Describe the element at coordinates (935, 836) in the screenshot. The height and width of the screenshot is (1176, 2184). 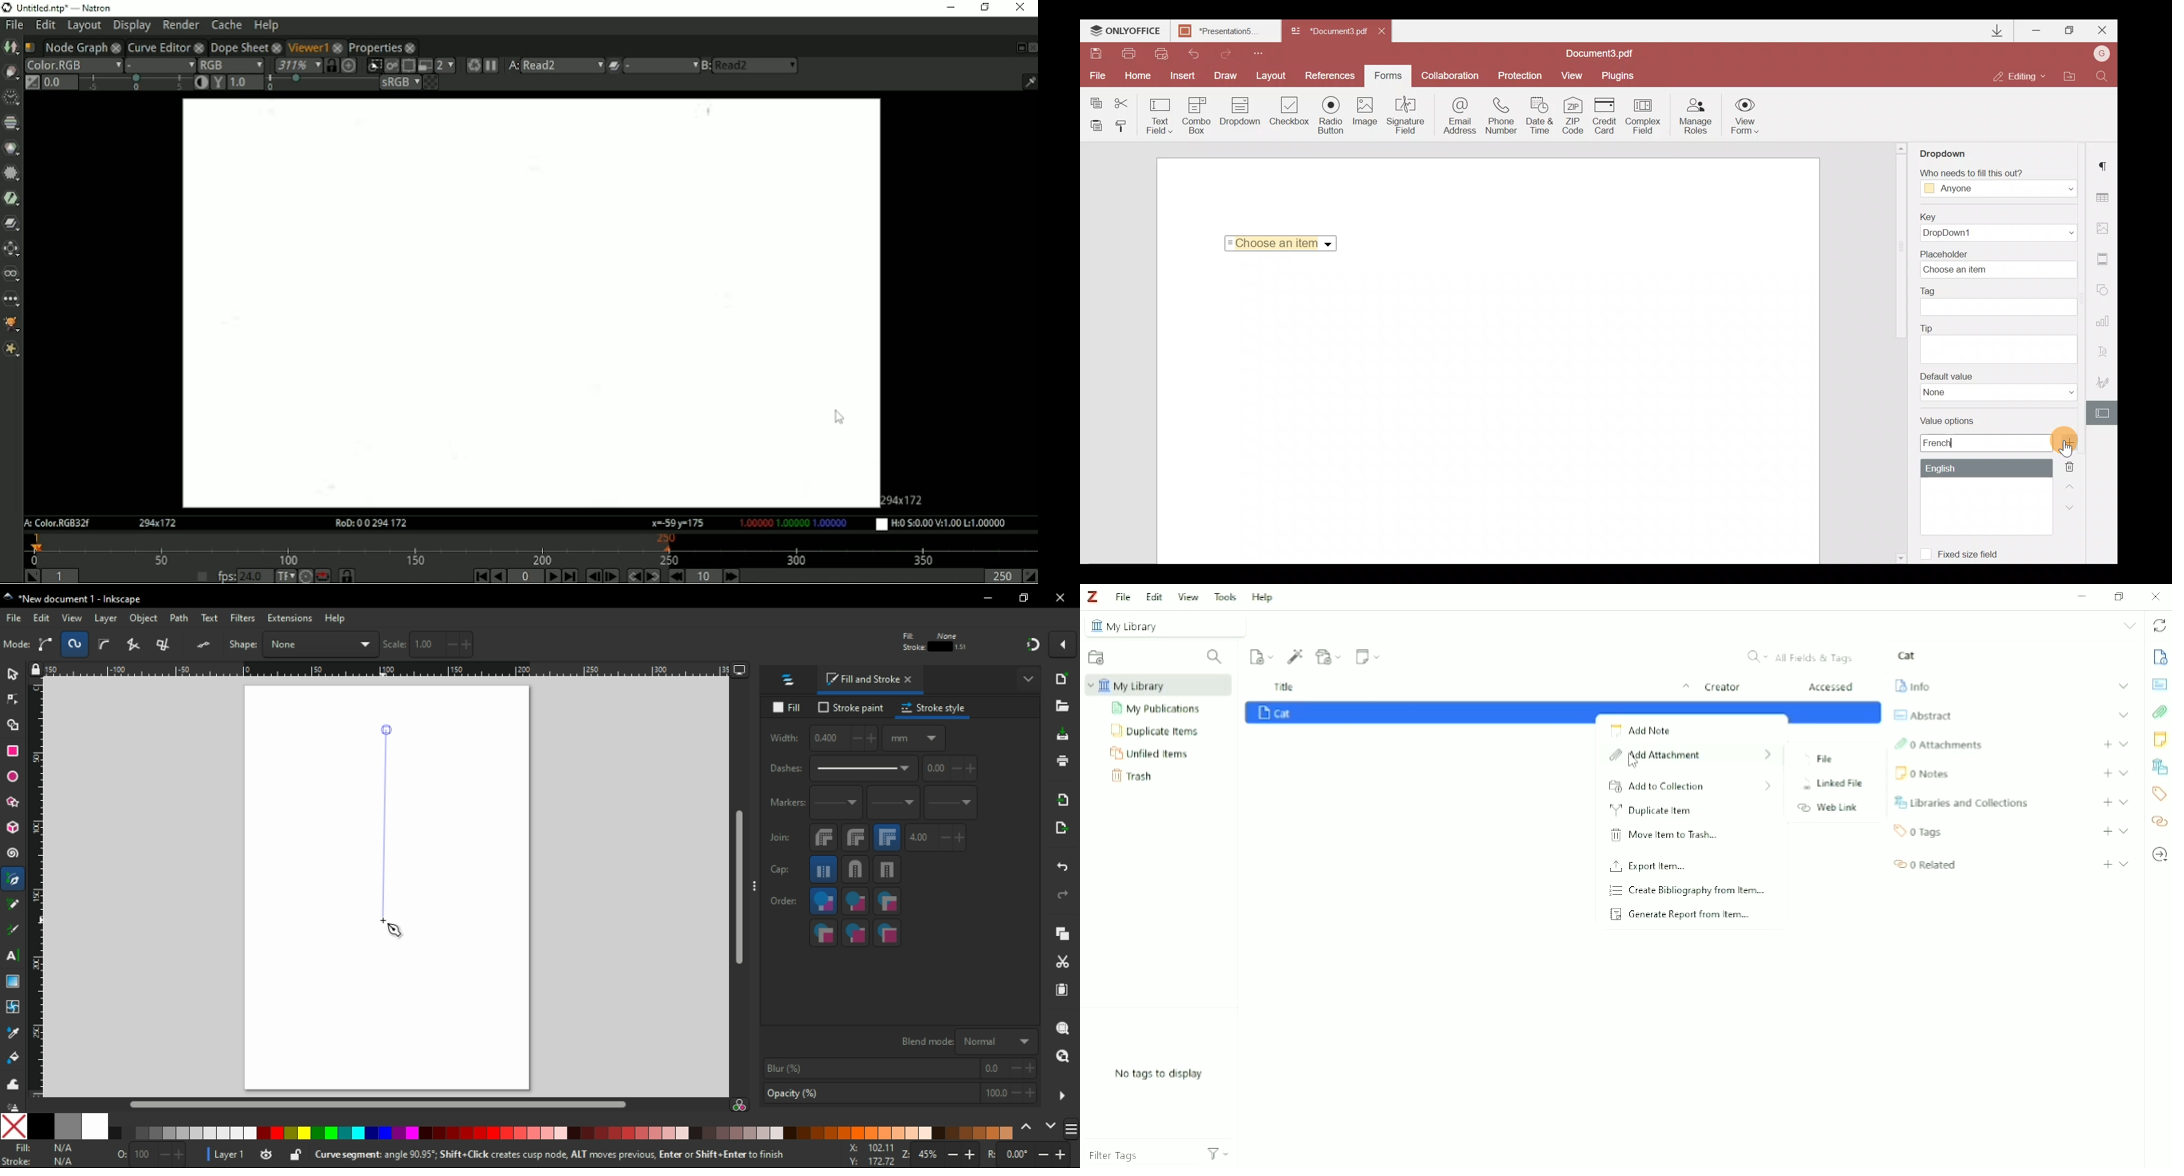
I see `` at that location.